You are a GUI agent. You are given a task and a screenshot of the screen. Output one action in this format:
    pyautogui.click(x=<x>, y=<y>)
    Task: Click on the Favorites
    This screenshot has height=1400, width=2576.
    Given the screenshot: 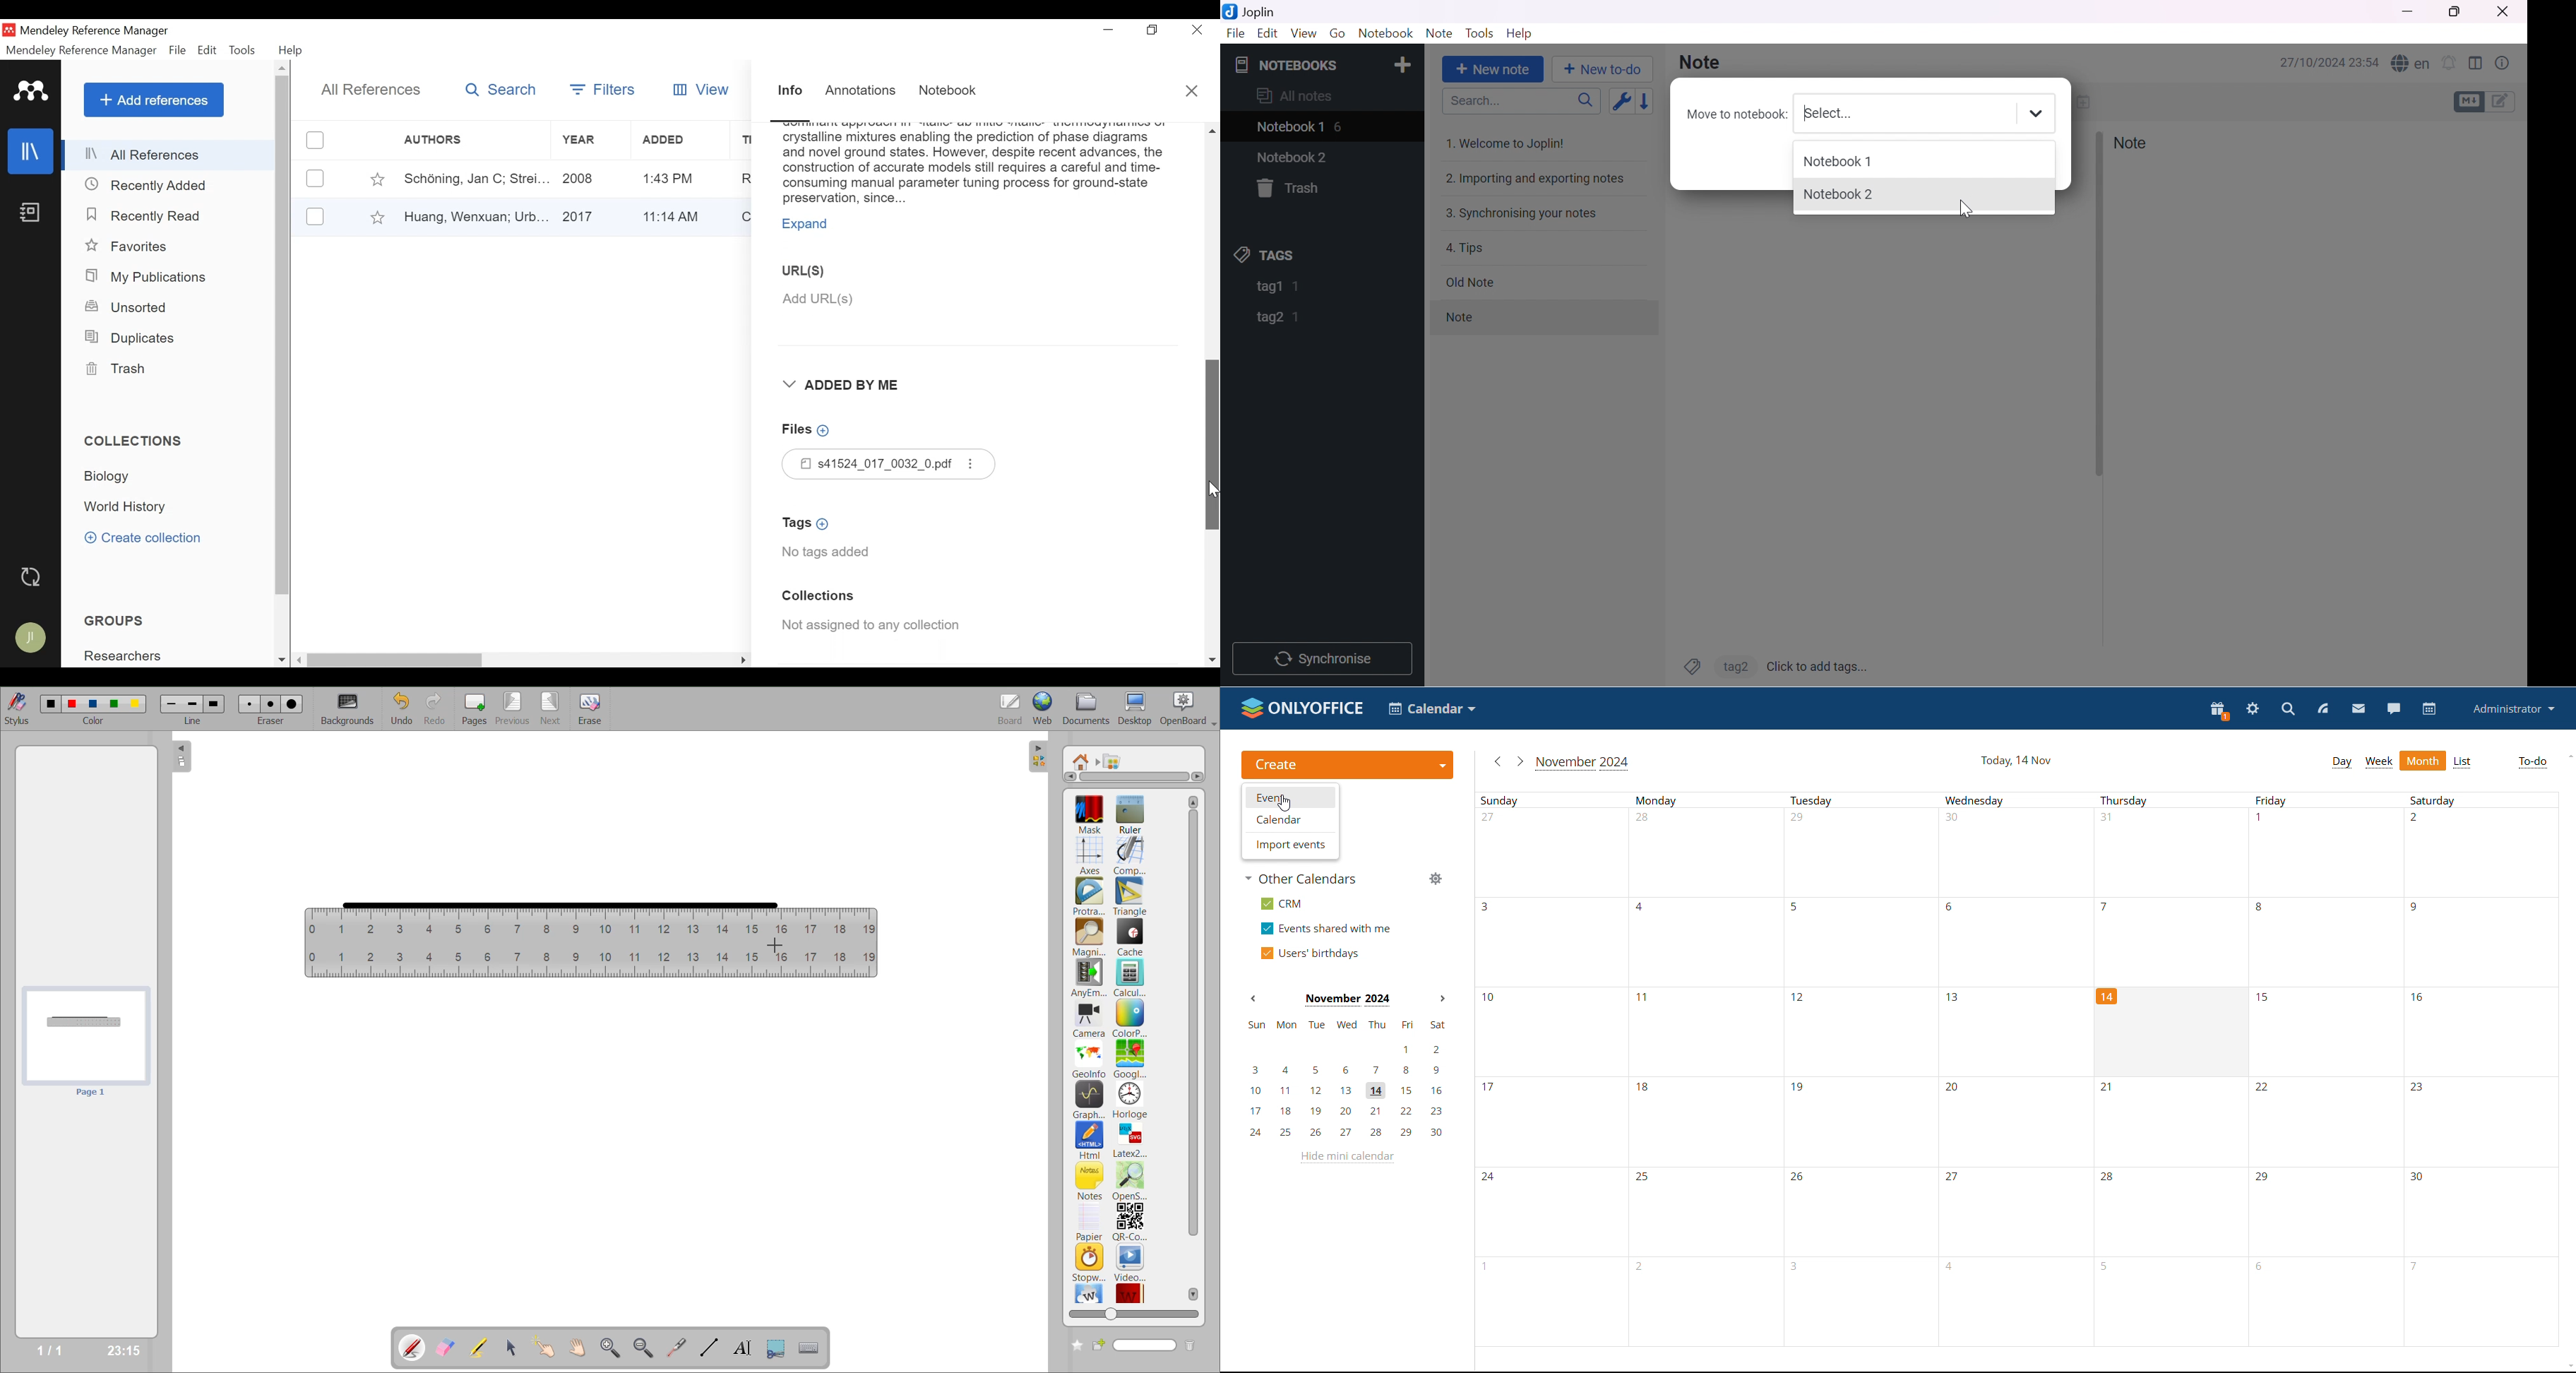 What is the action you would take?
    pyautogui.click(x=131, y=247)
    